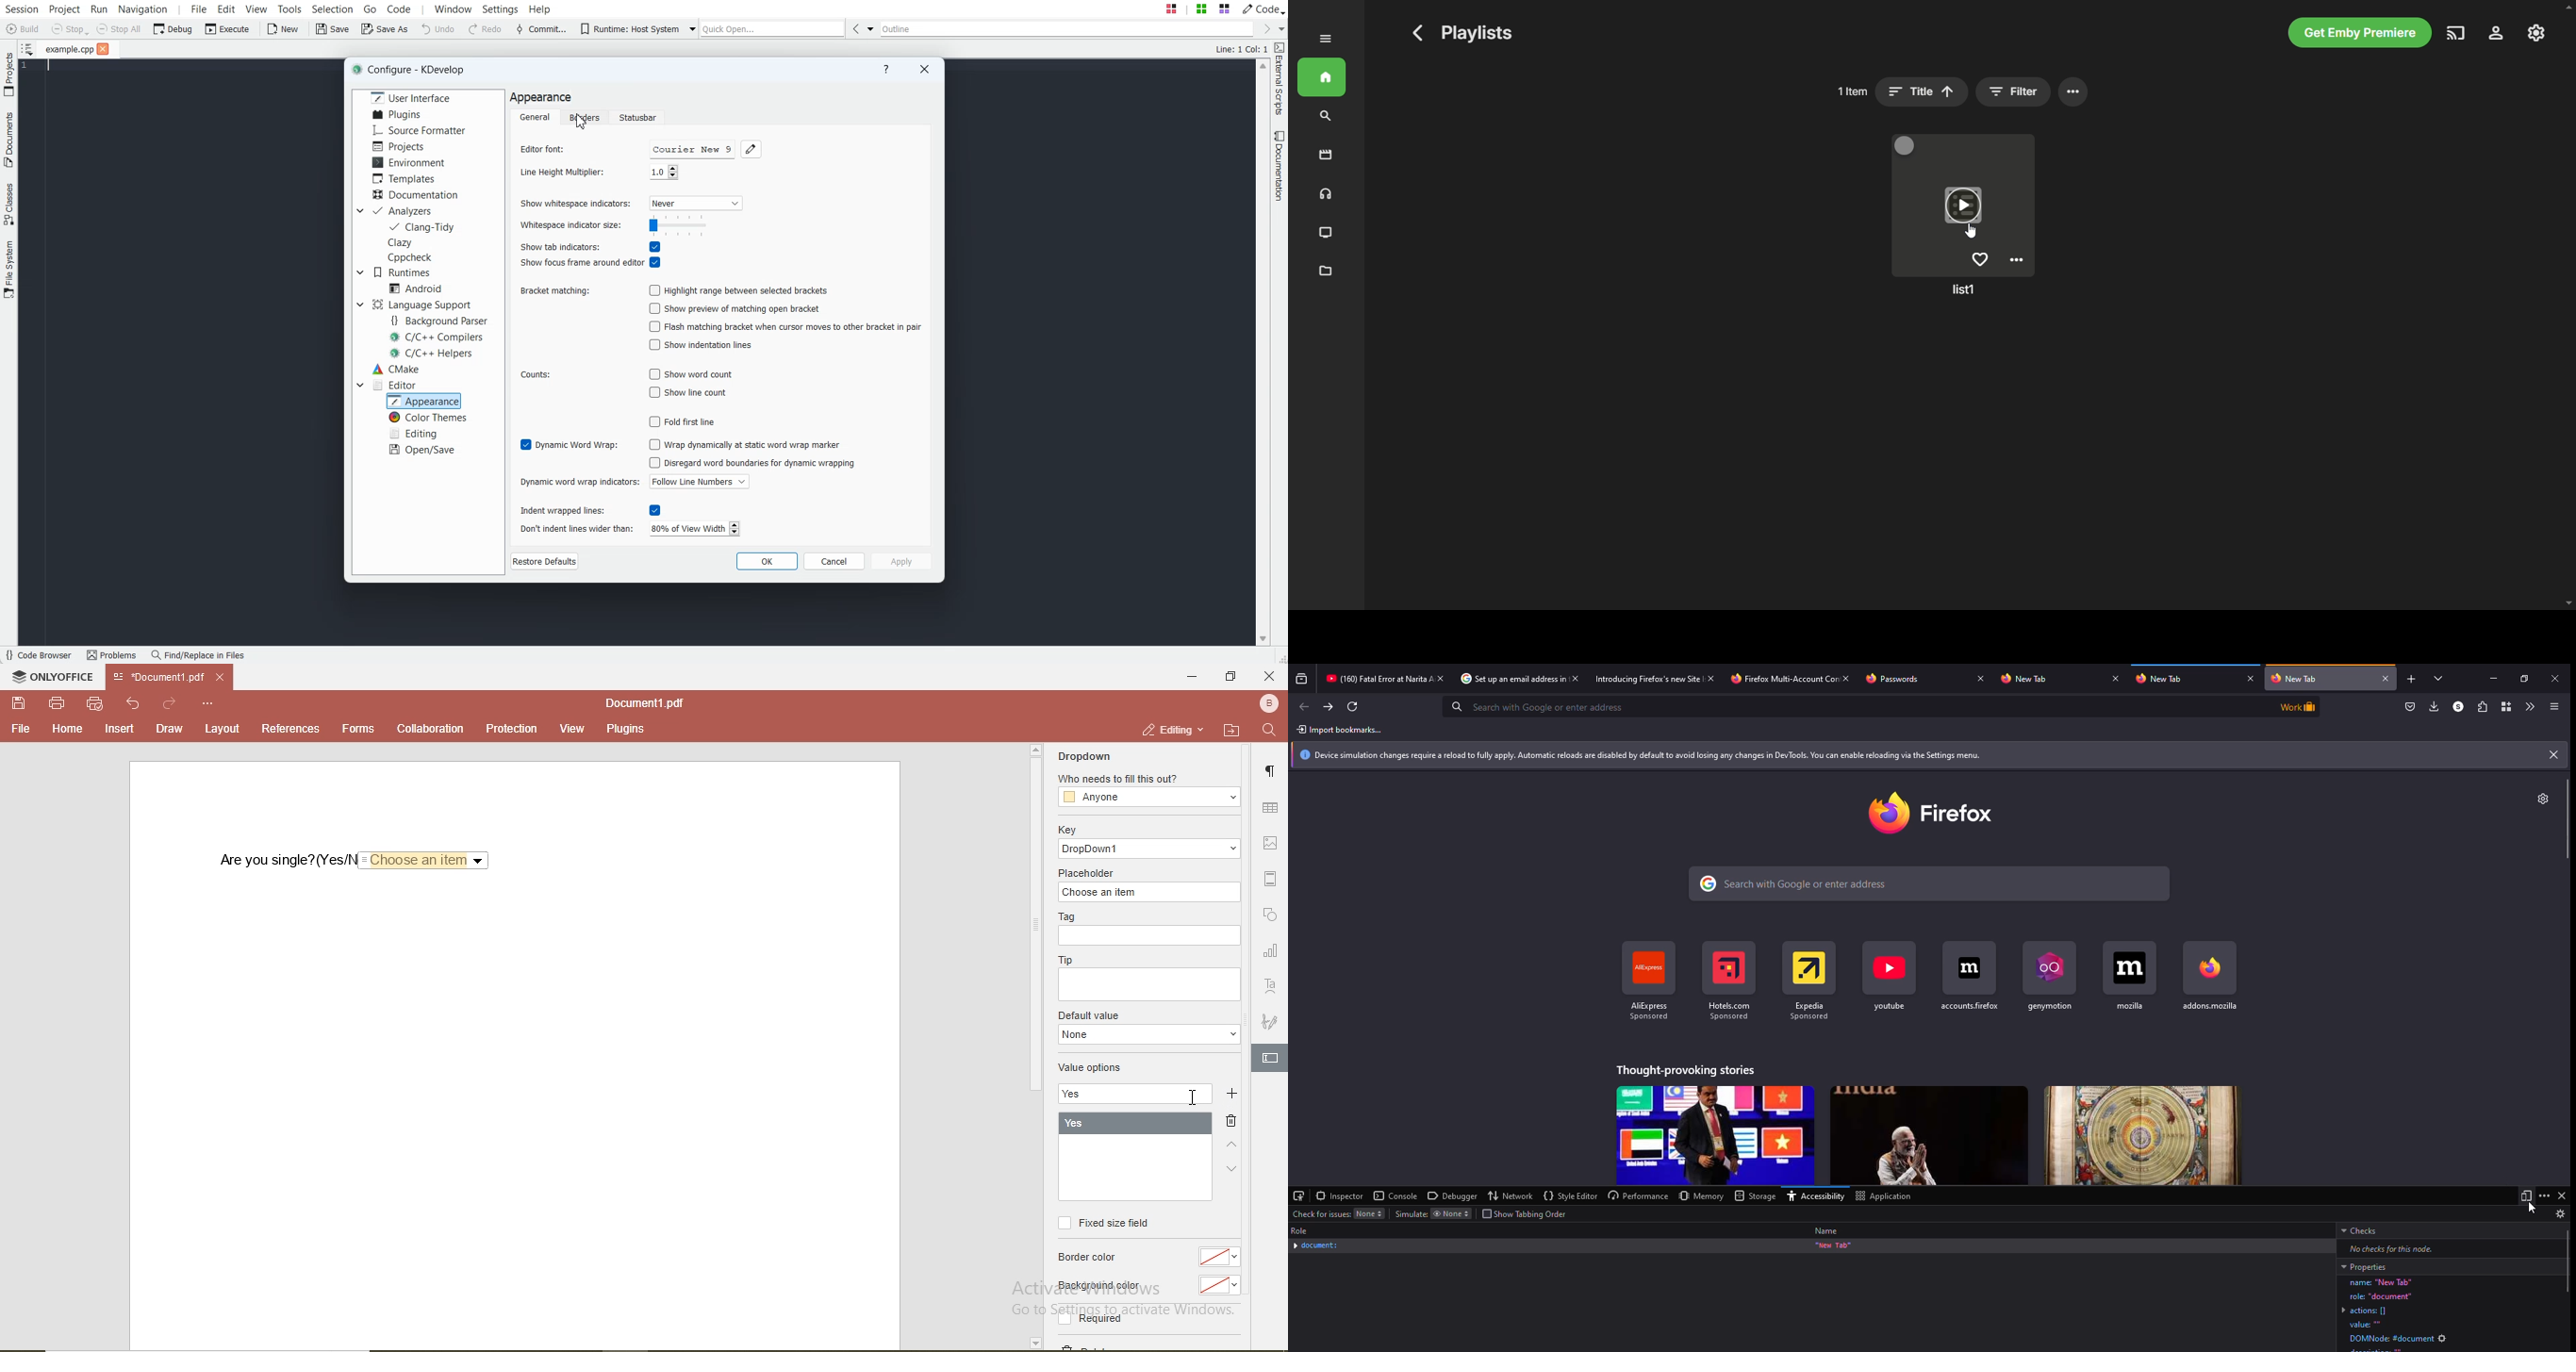 Image resolution: width=2576 pixels, height=1372 pixels. What do you see at coordinates (2568, 819) in the screenshot?
I see `Vertical slide bar` at bounding box center [2568, 819].